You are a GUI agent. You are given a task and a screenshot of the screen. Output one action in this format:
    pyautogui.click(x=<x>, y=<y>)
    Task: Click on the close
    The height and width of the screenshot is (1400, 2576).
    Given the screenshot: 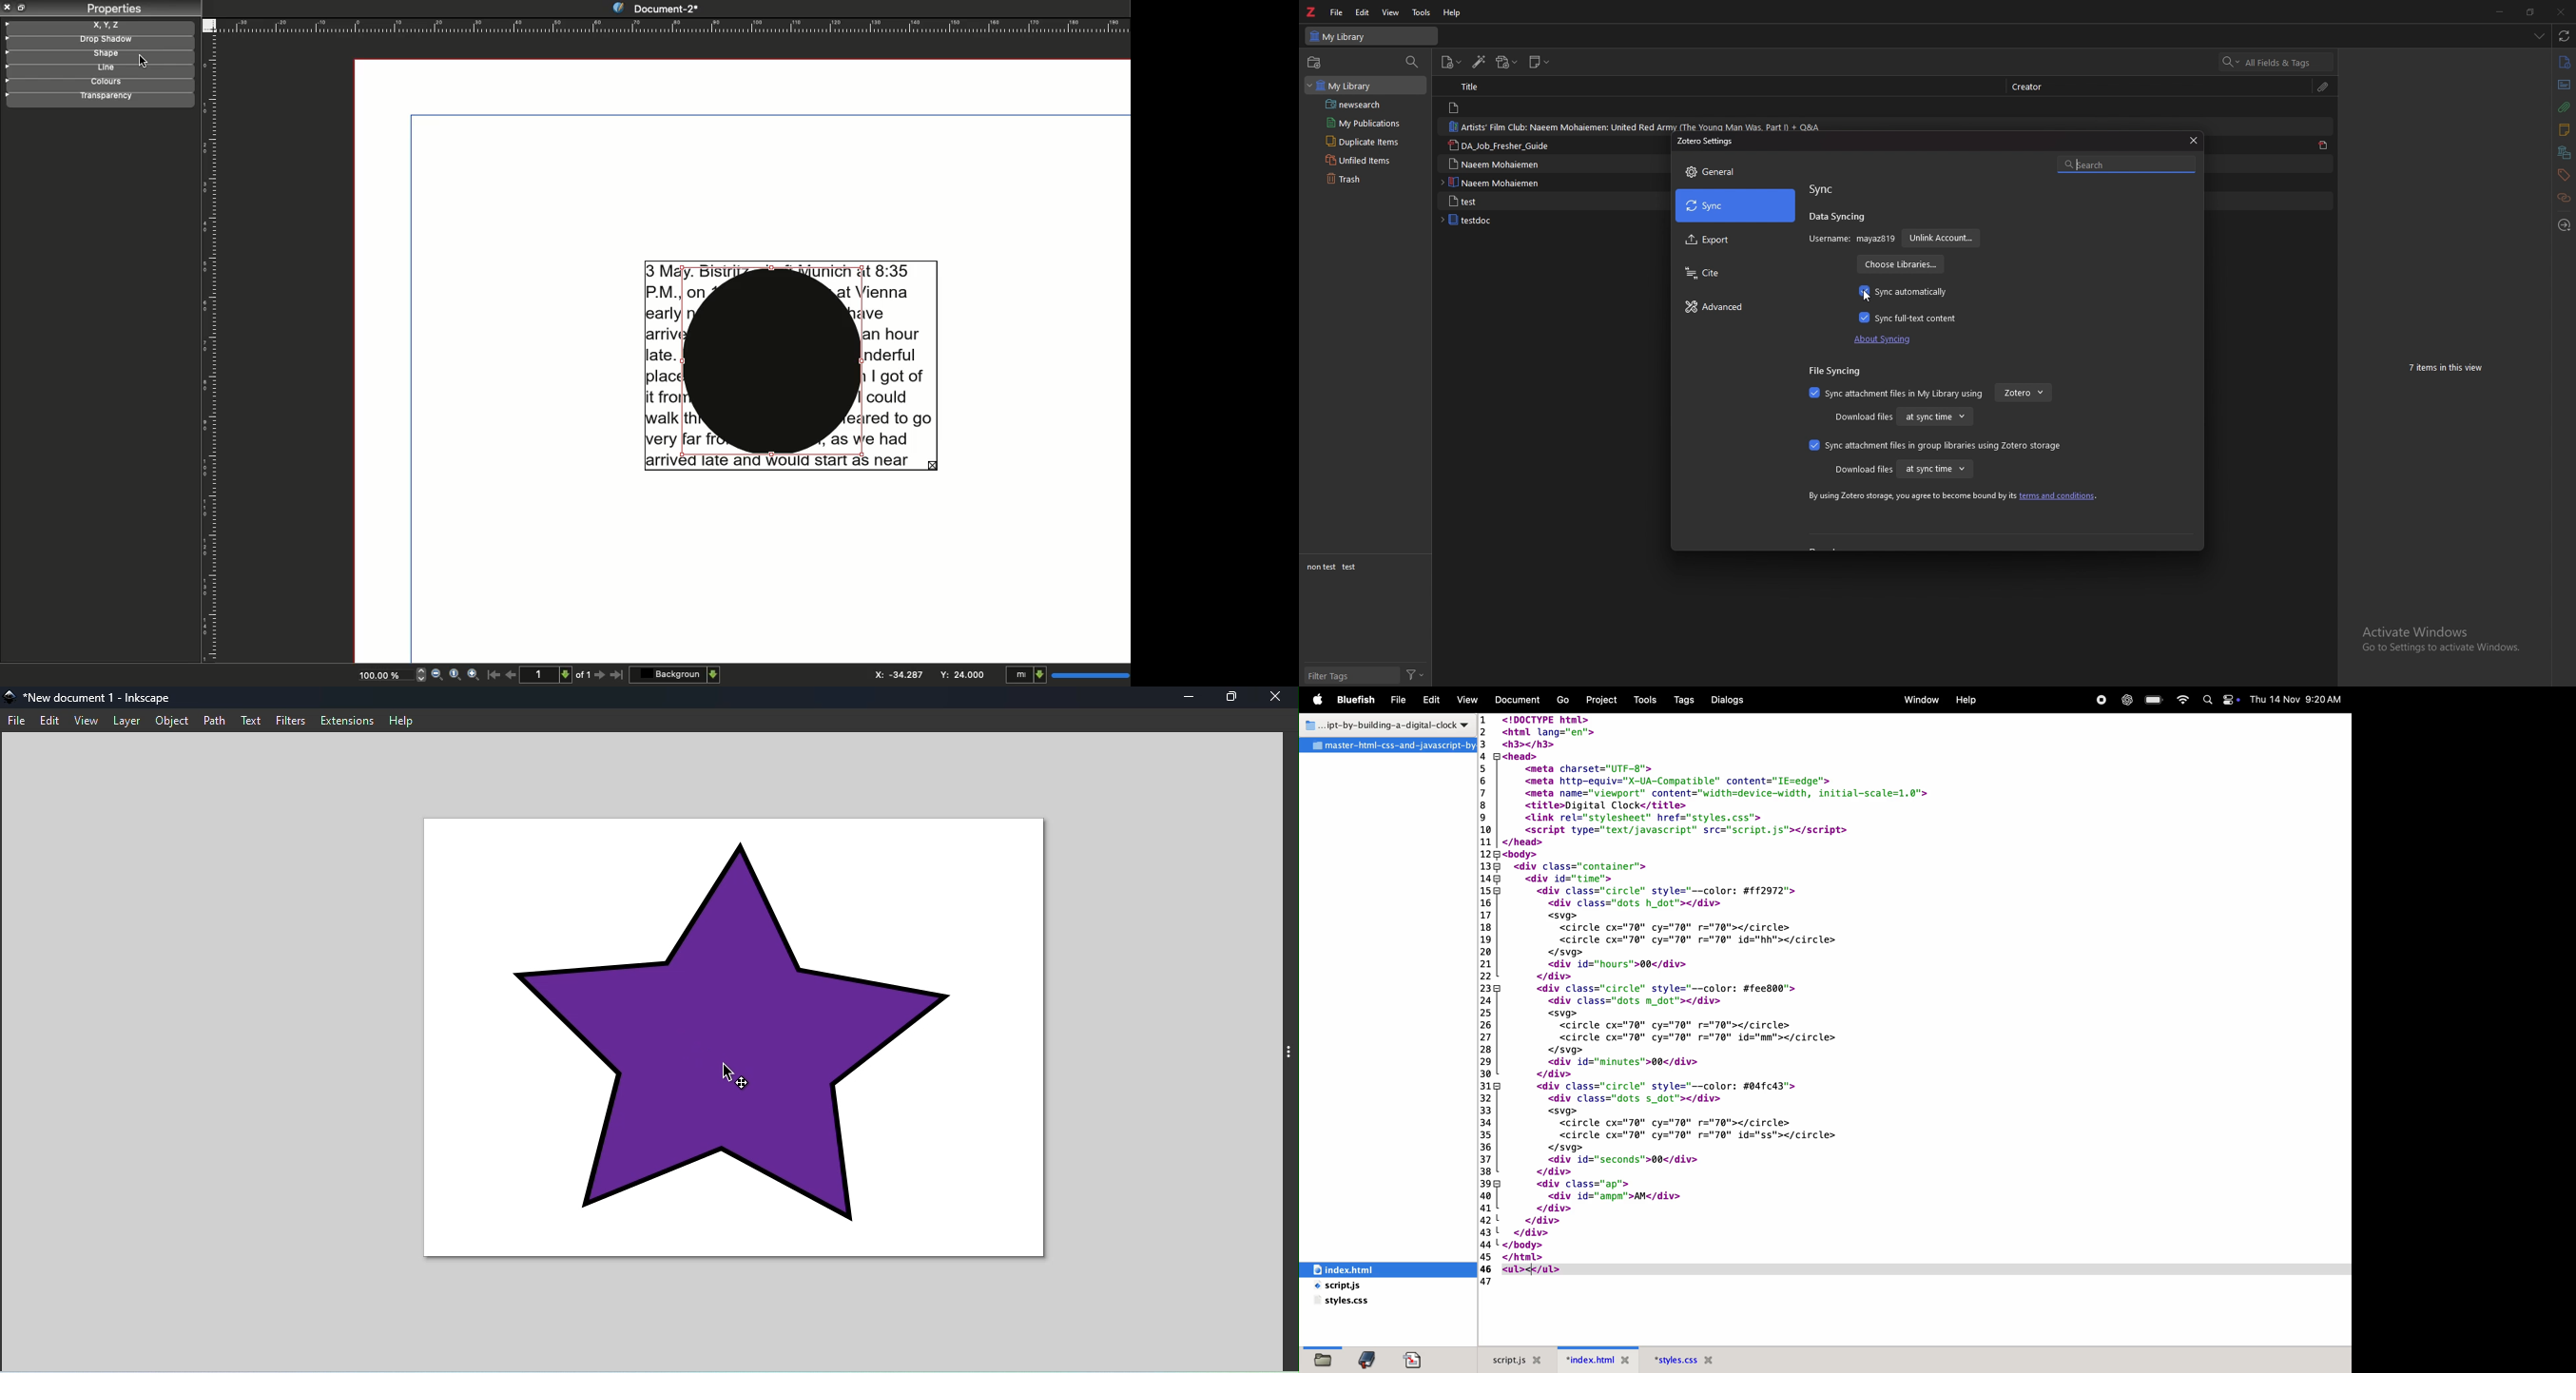 What is the action you would take?
    pyautogui.click(x=2560, y=12)
    